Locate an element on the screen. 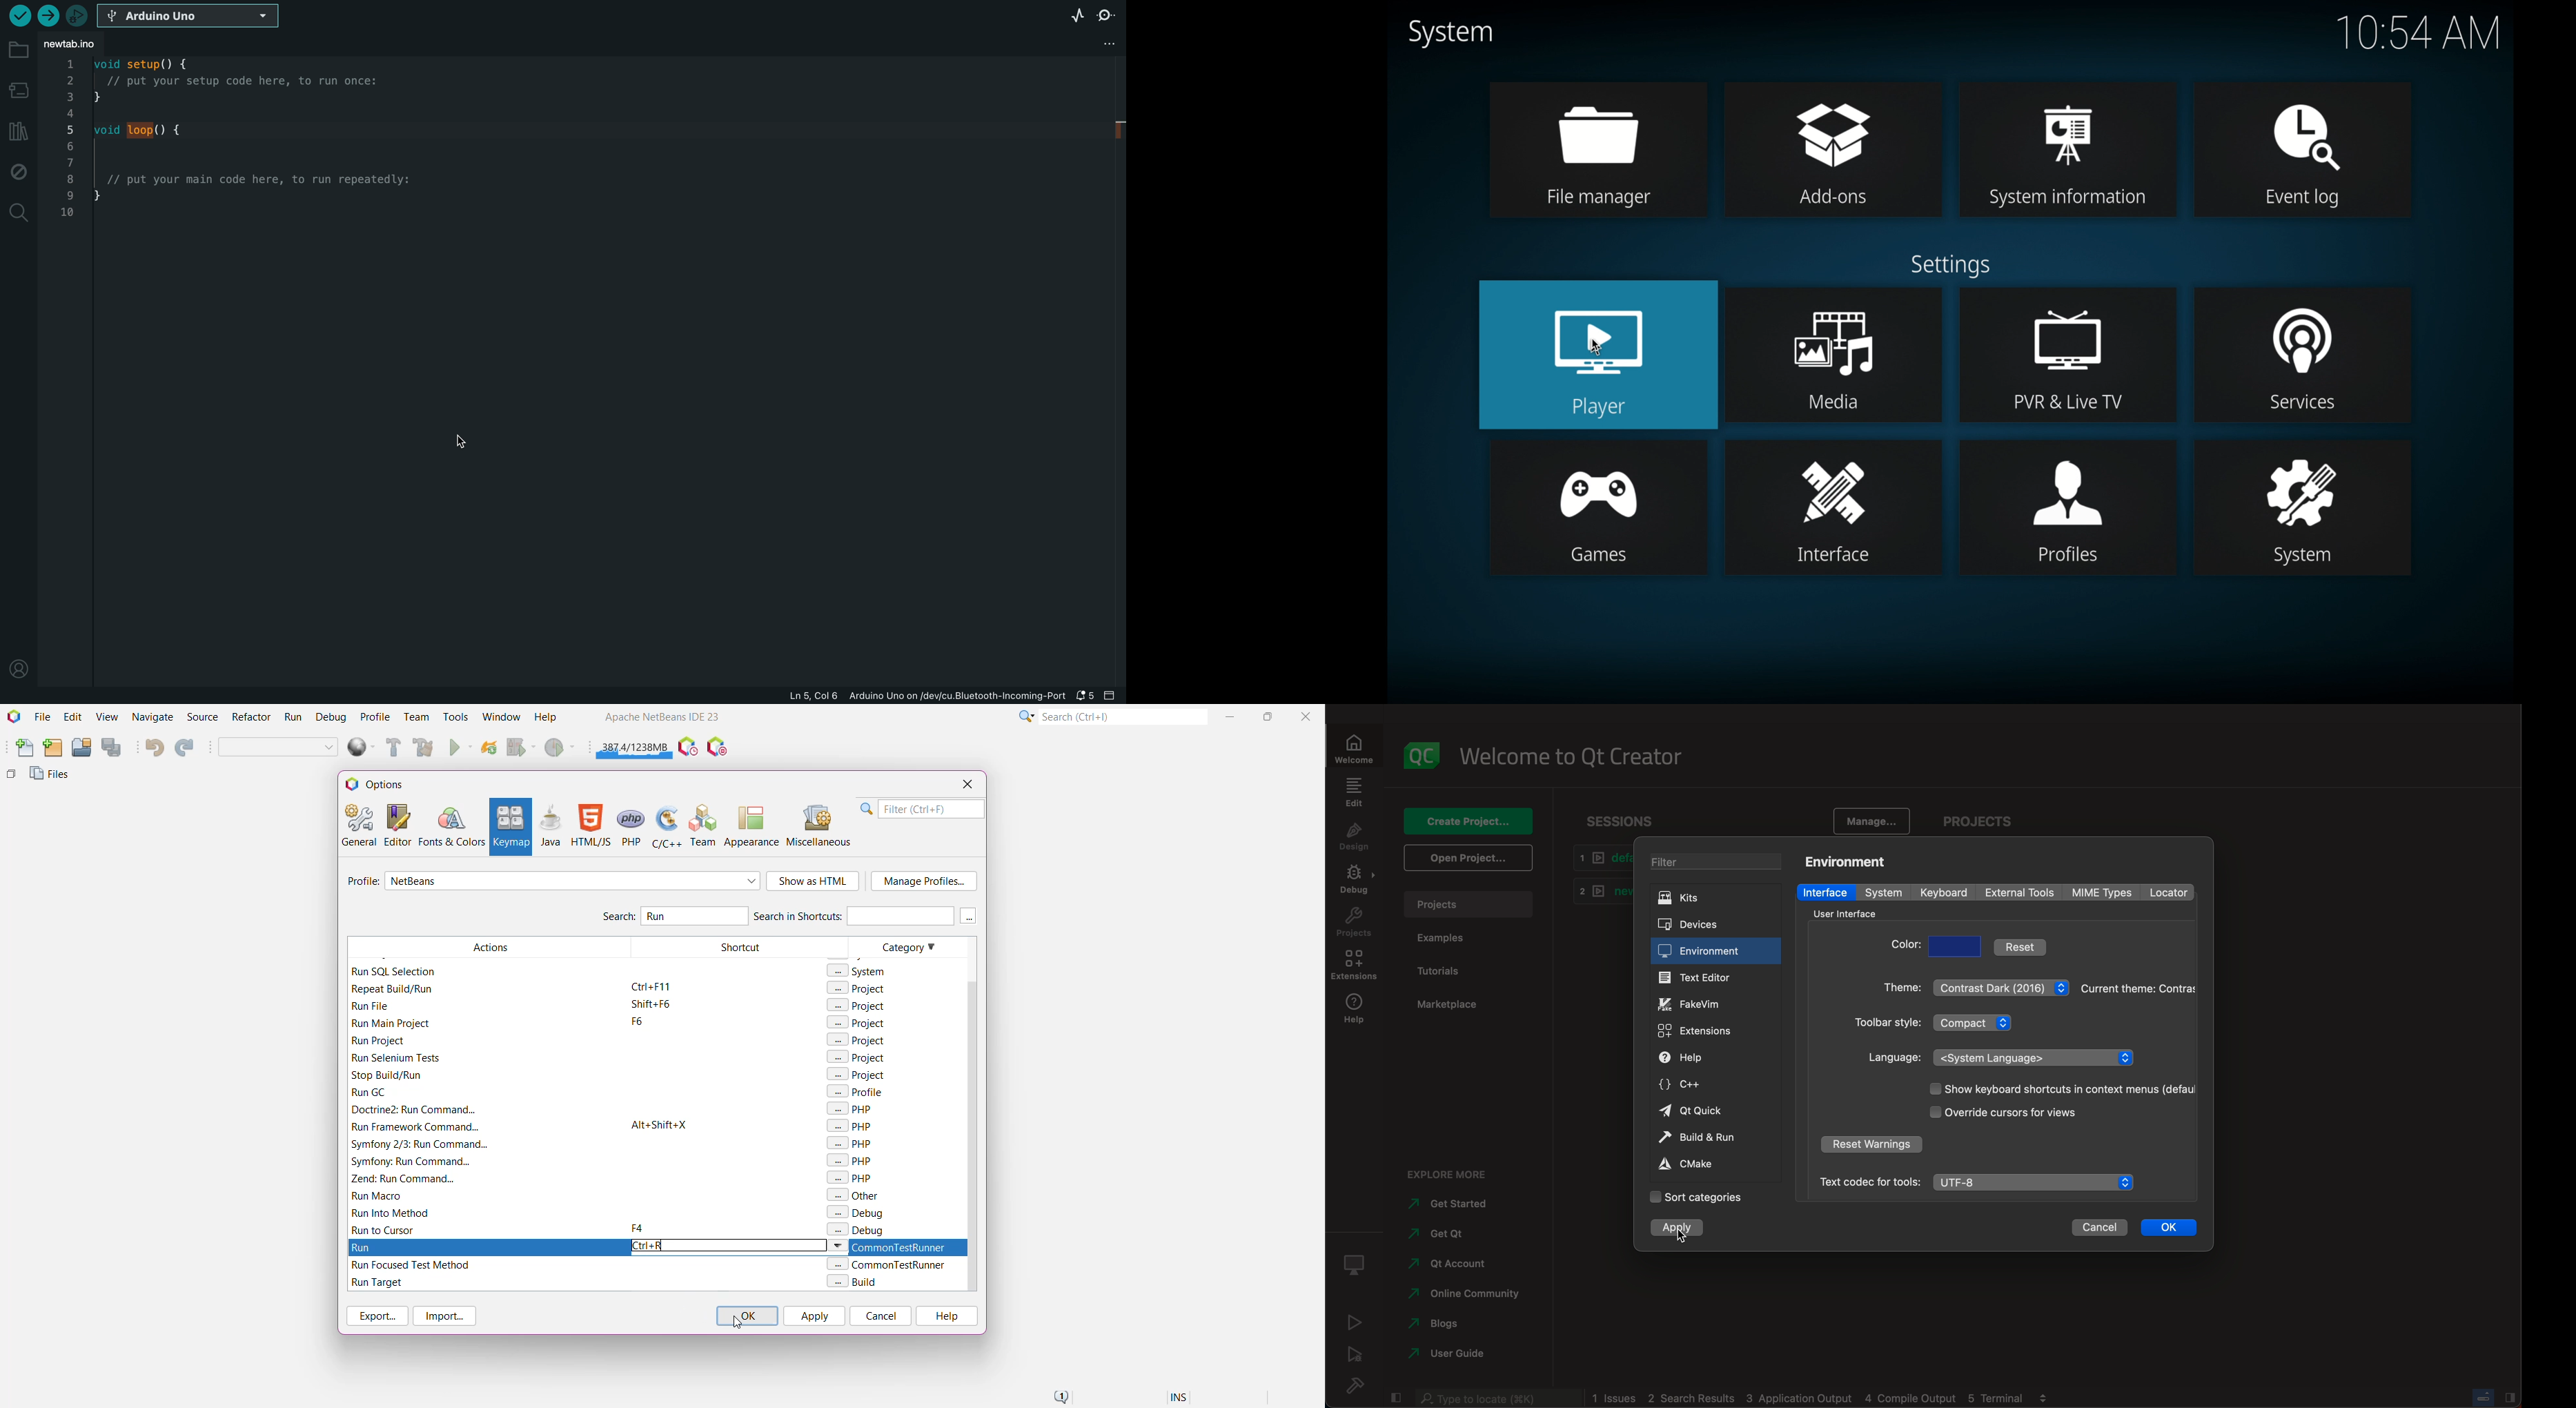 This screenshot has width=2576, height=1428. create is located at coordinates (1467, 817).